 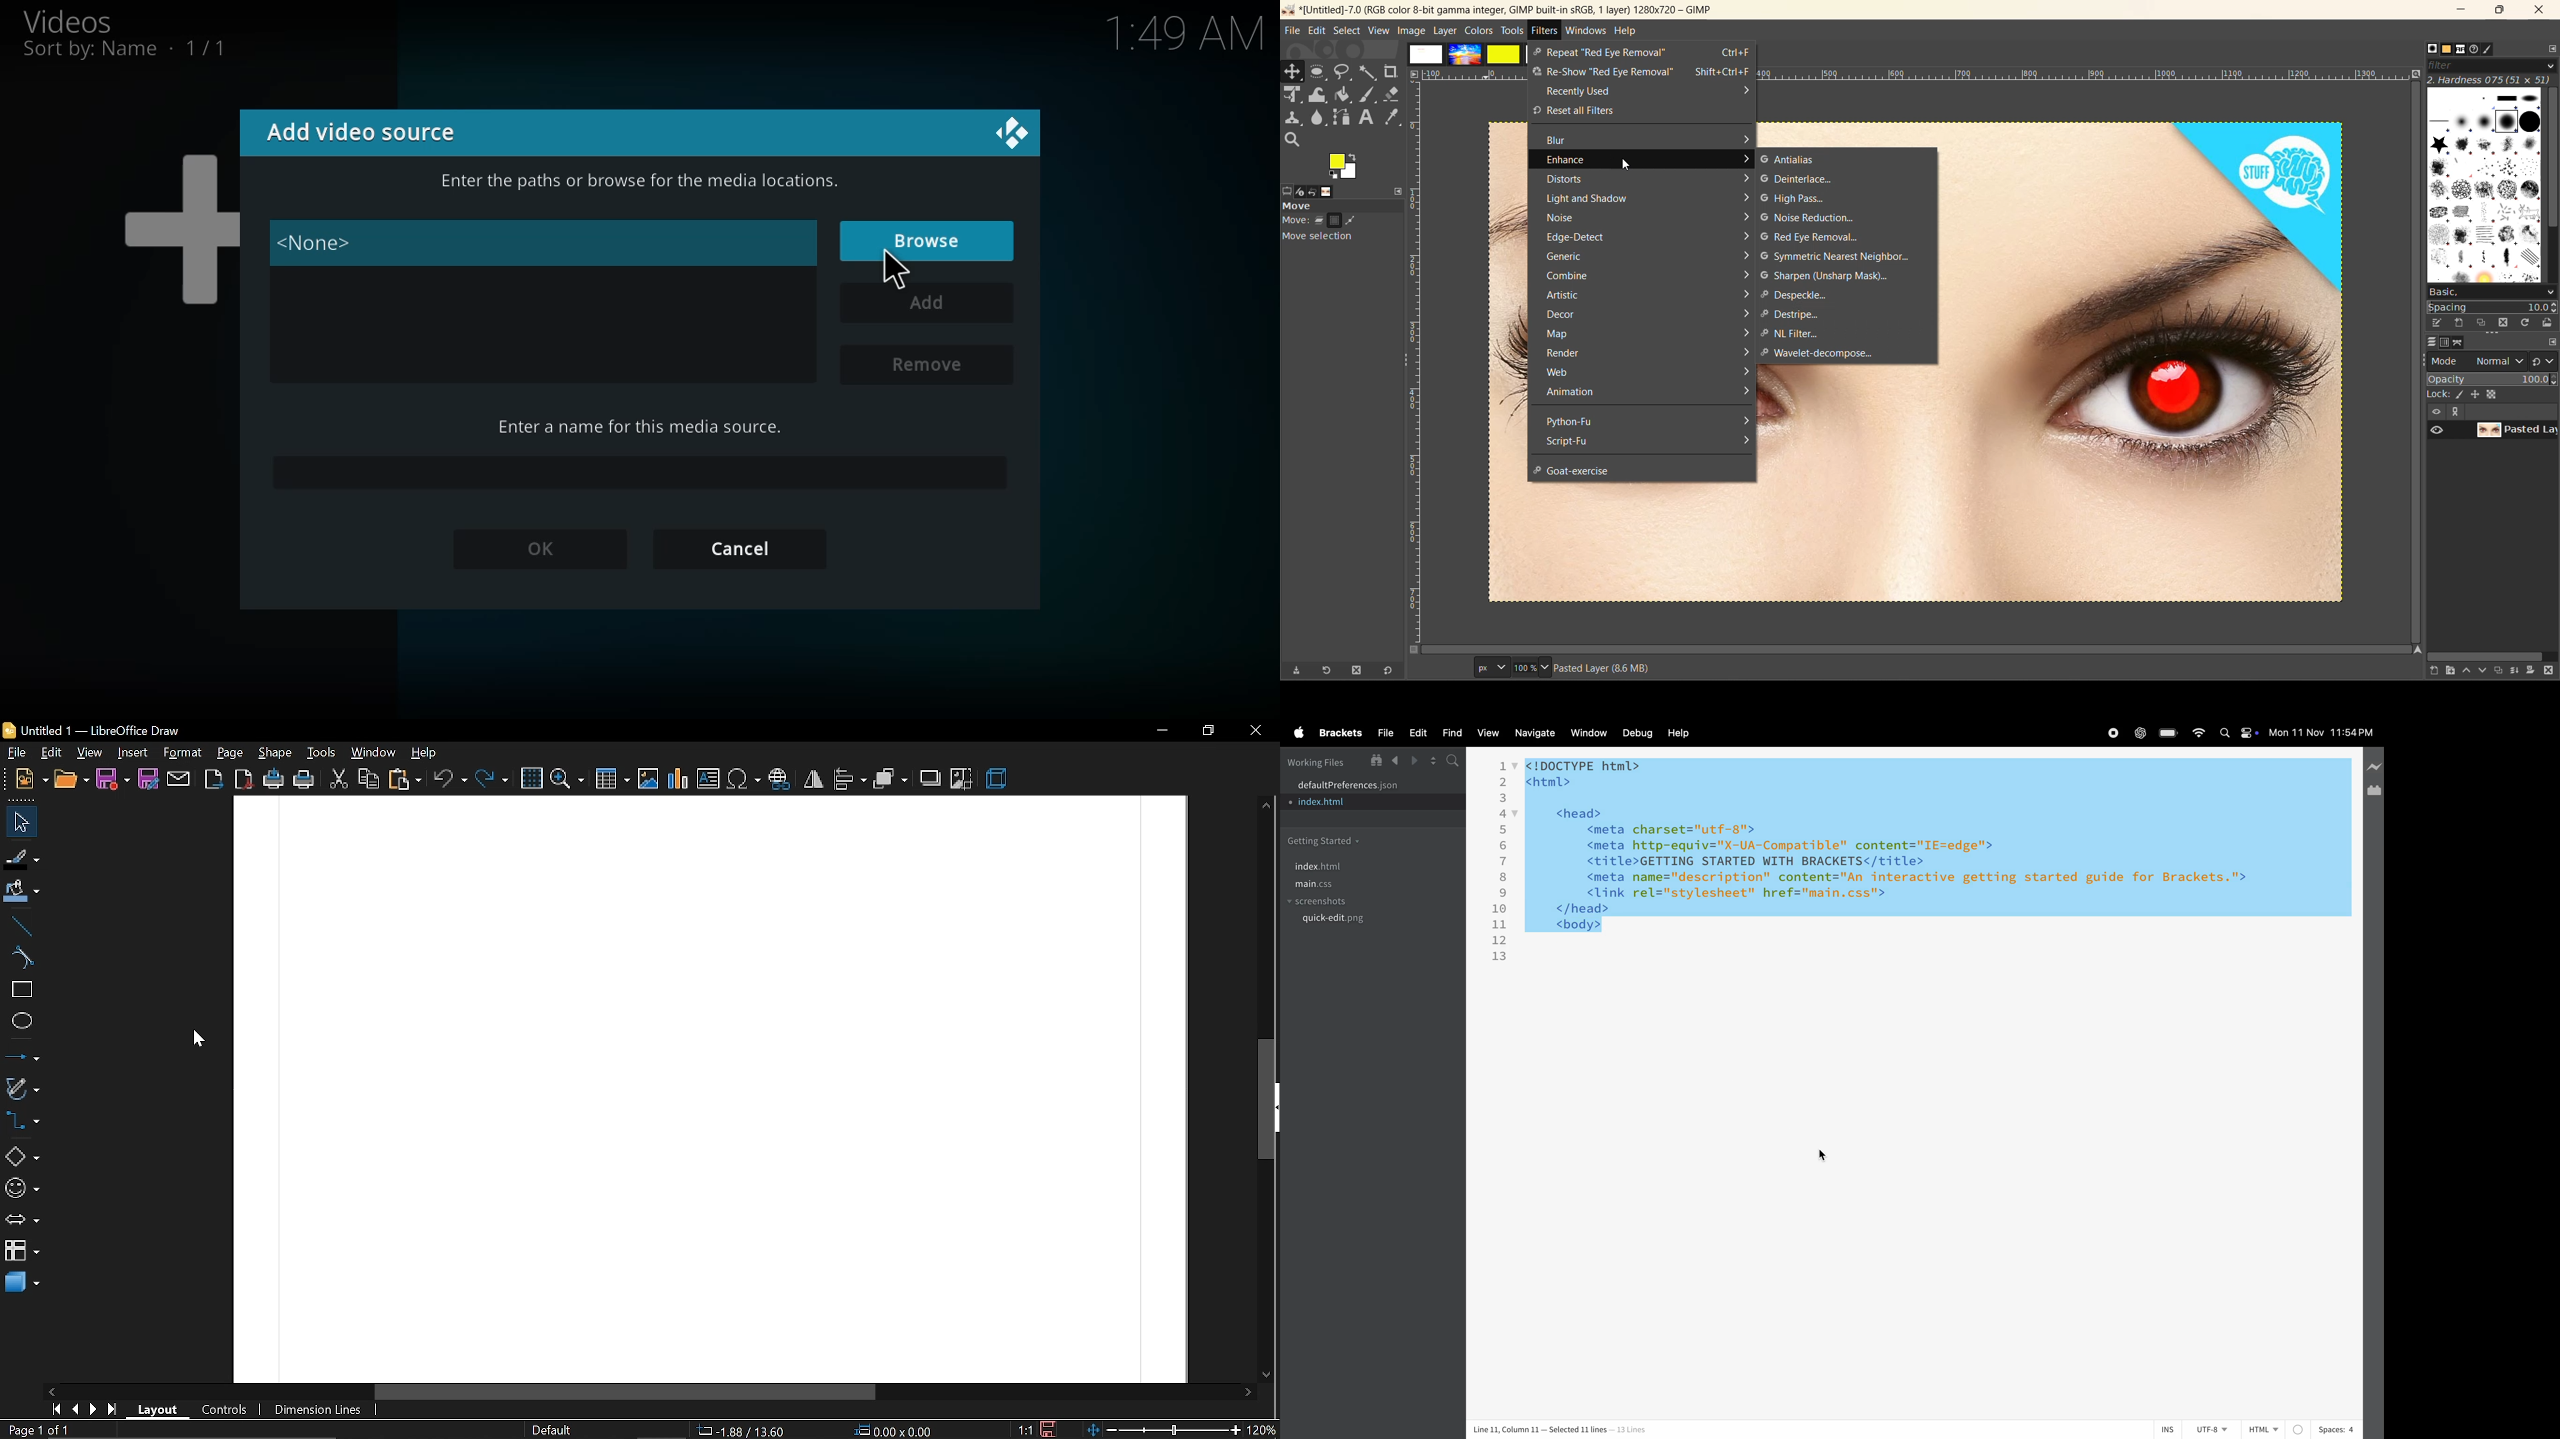 I want to click on document history, so click(x=2475, y=49).